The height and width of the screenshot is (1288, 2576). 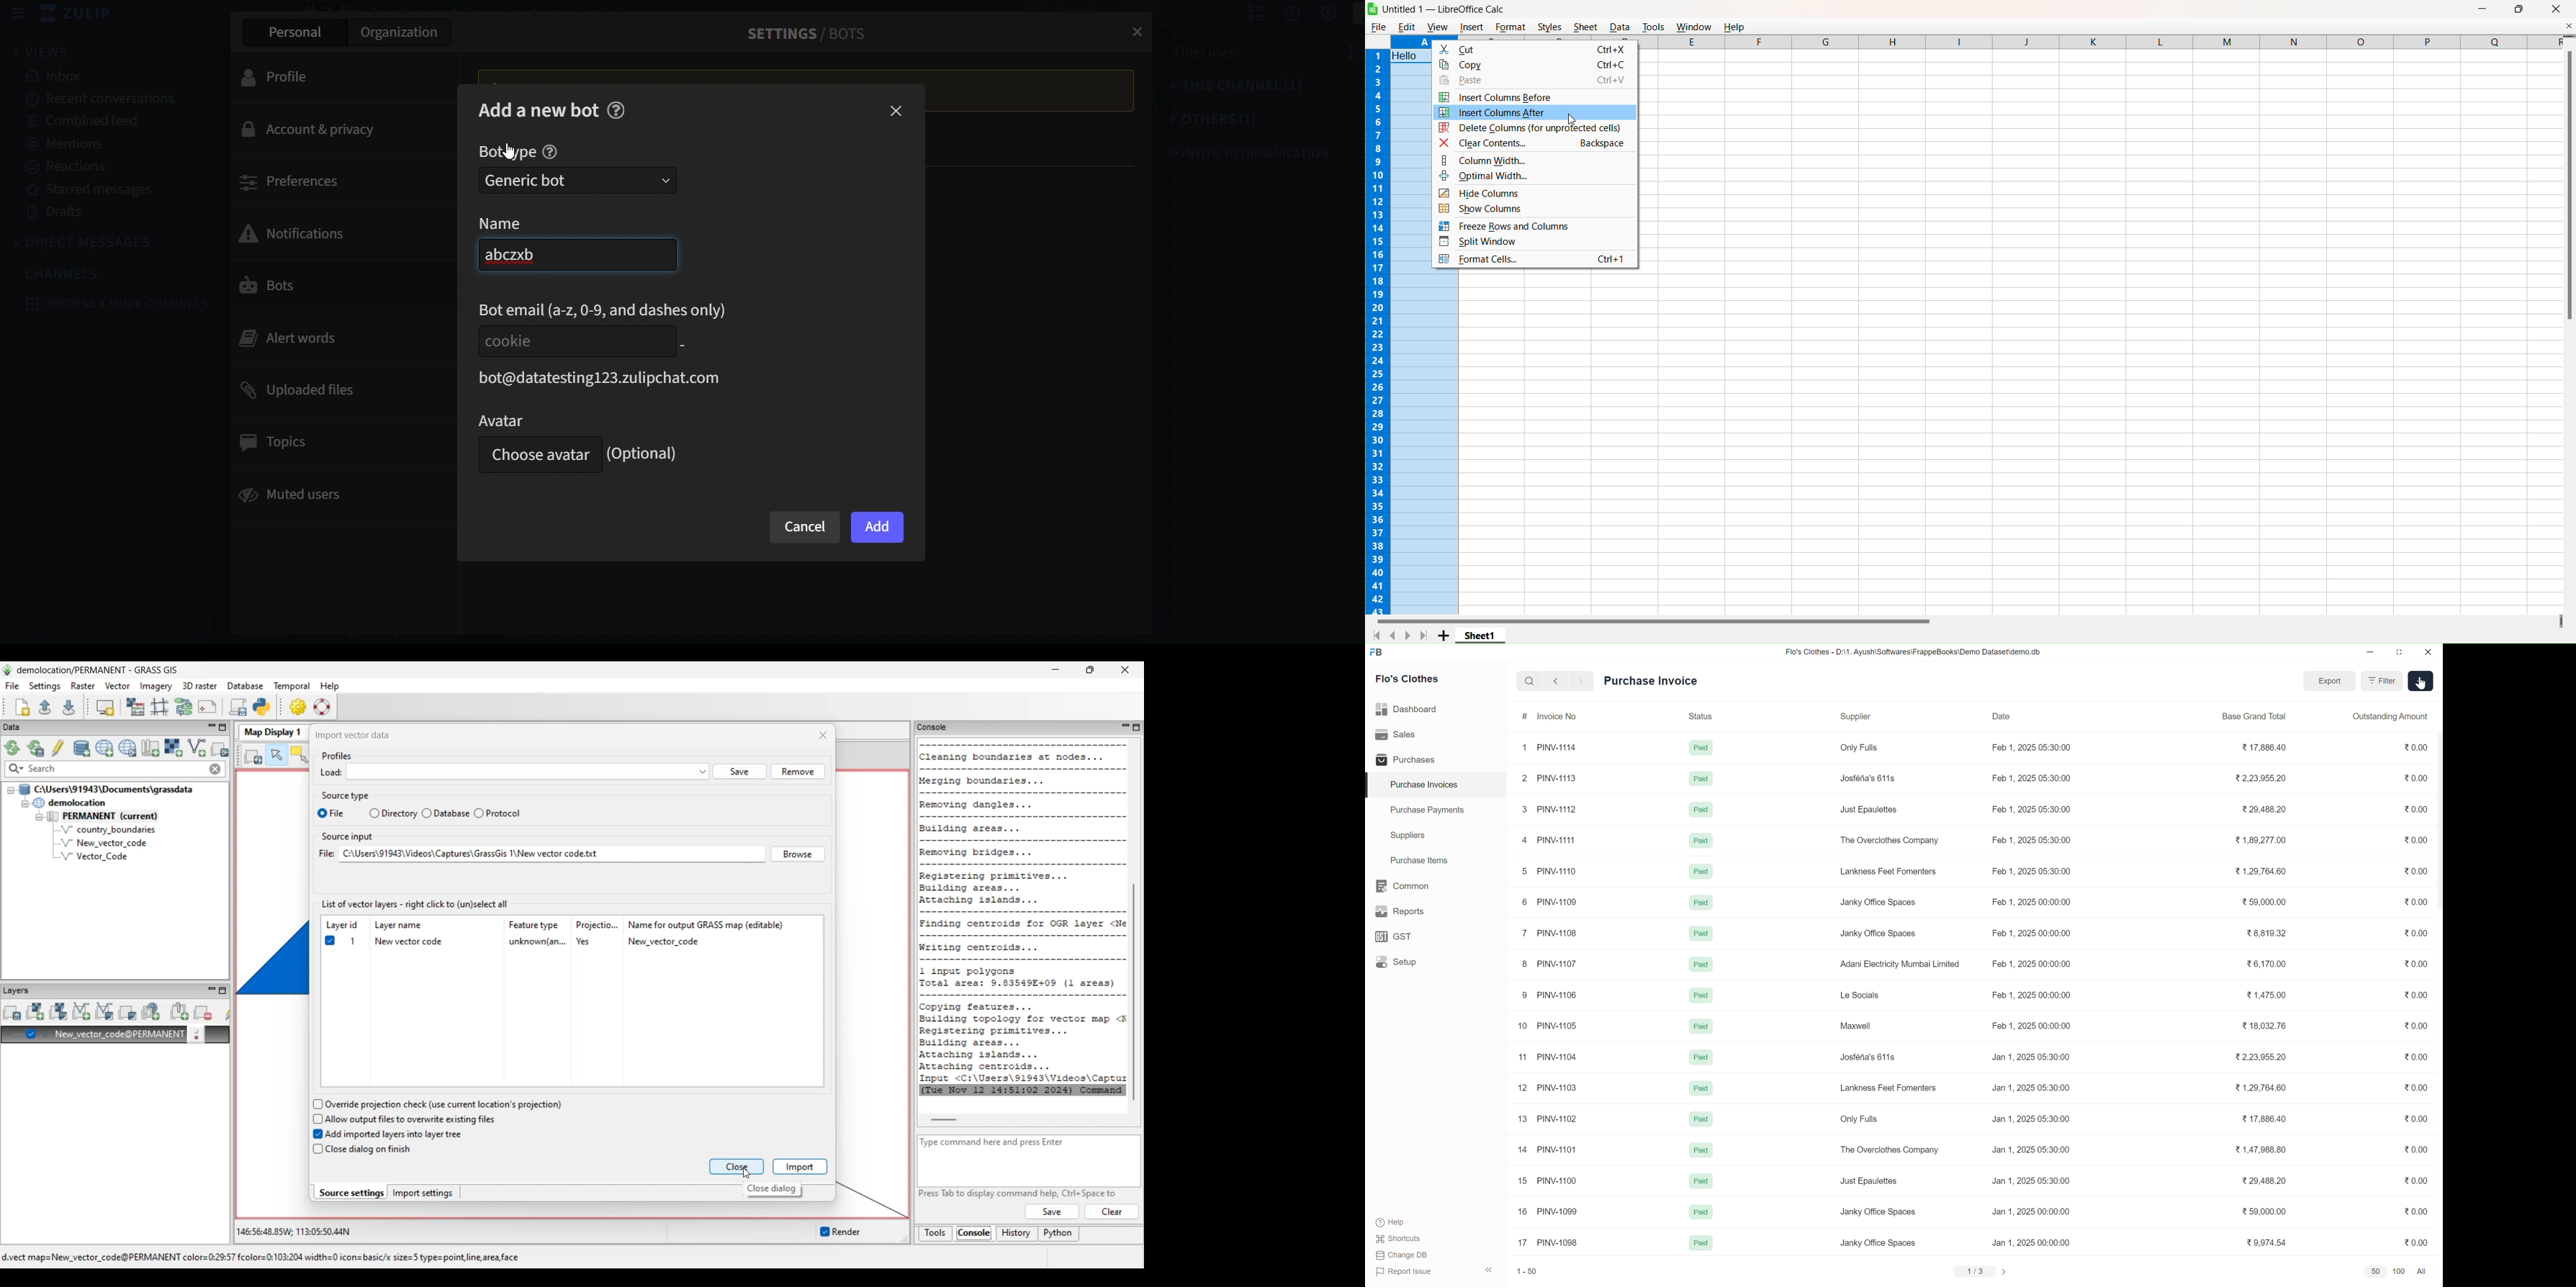 I want to click on Janky Office Spaces, so click(x=1879, y=1212).